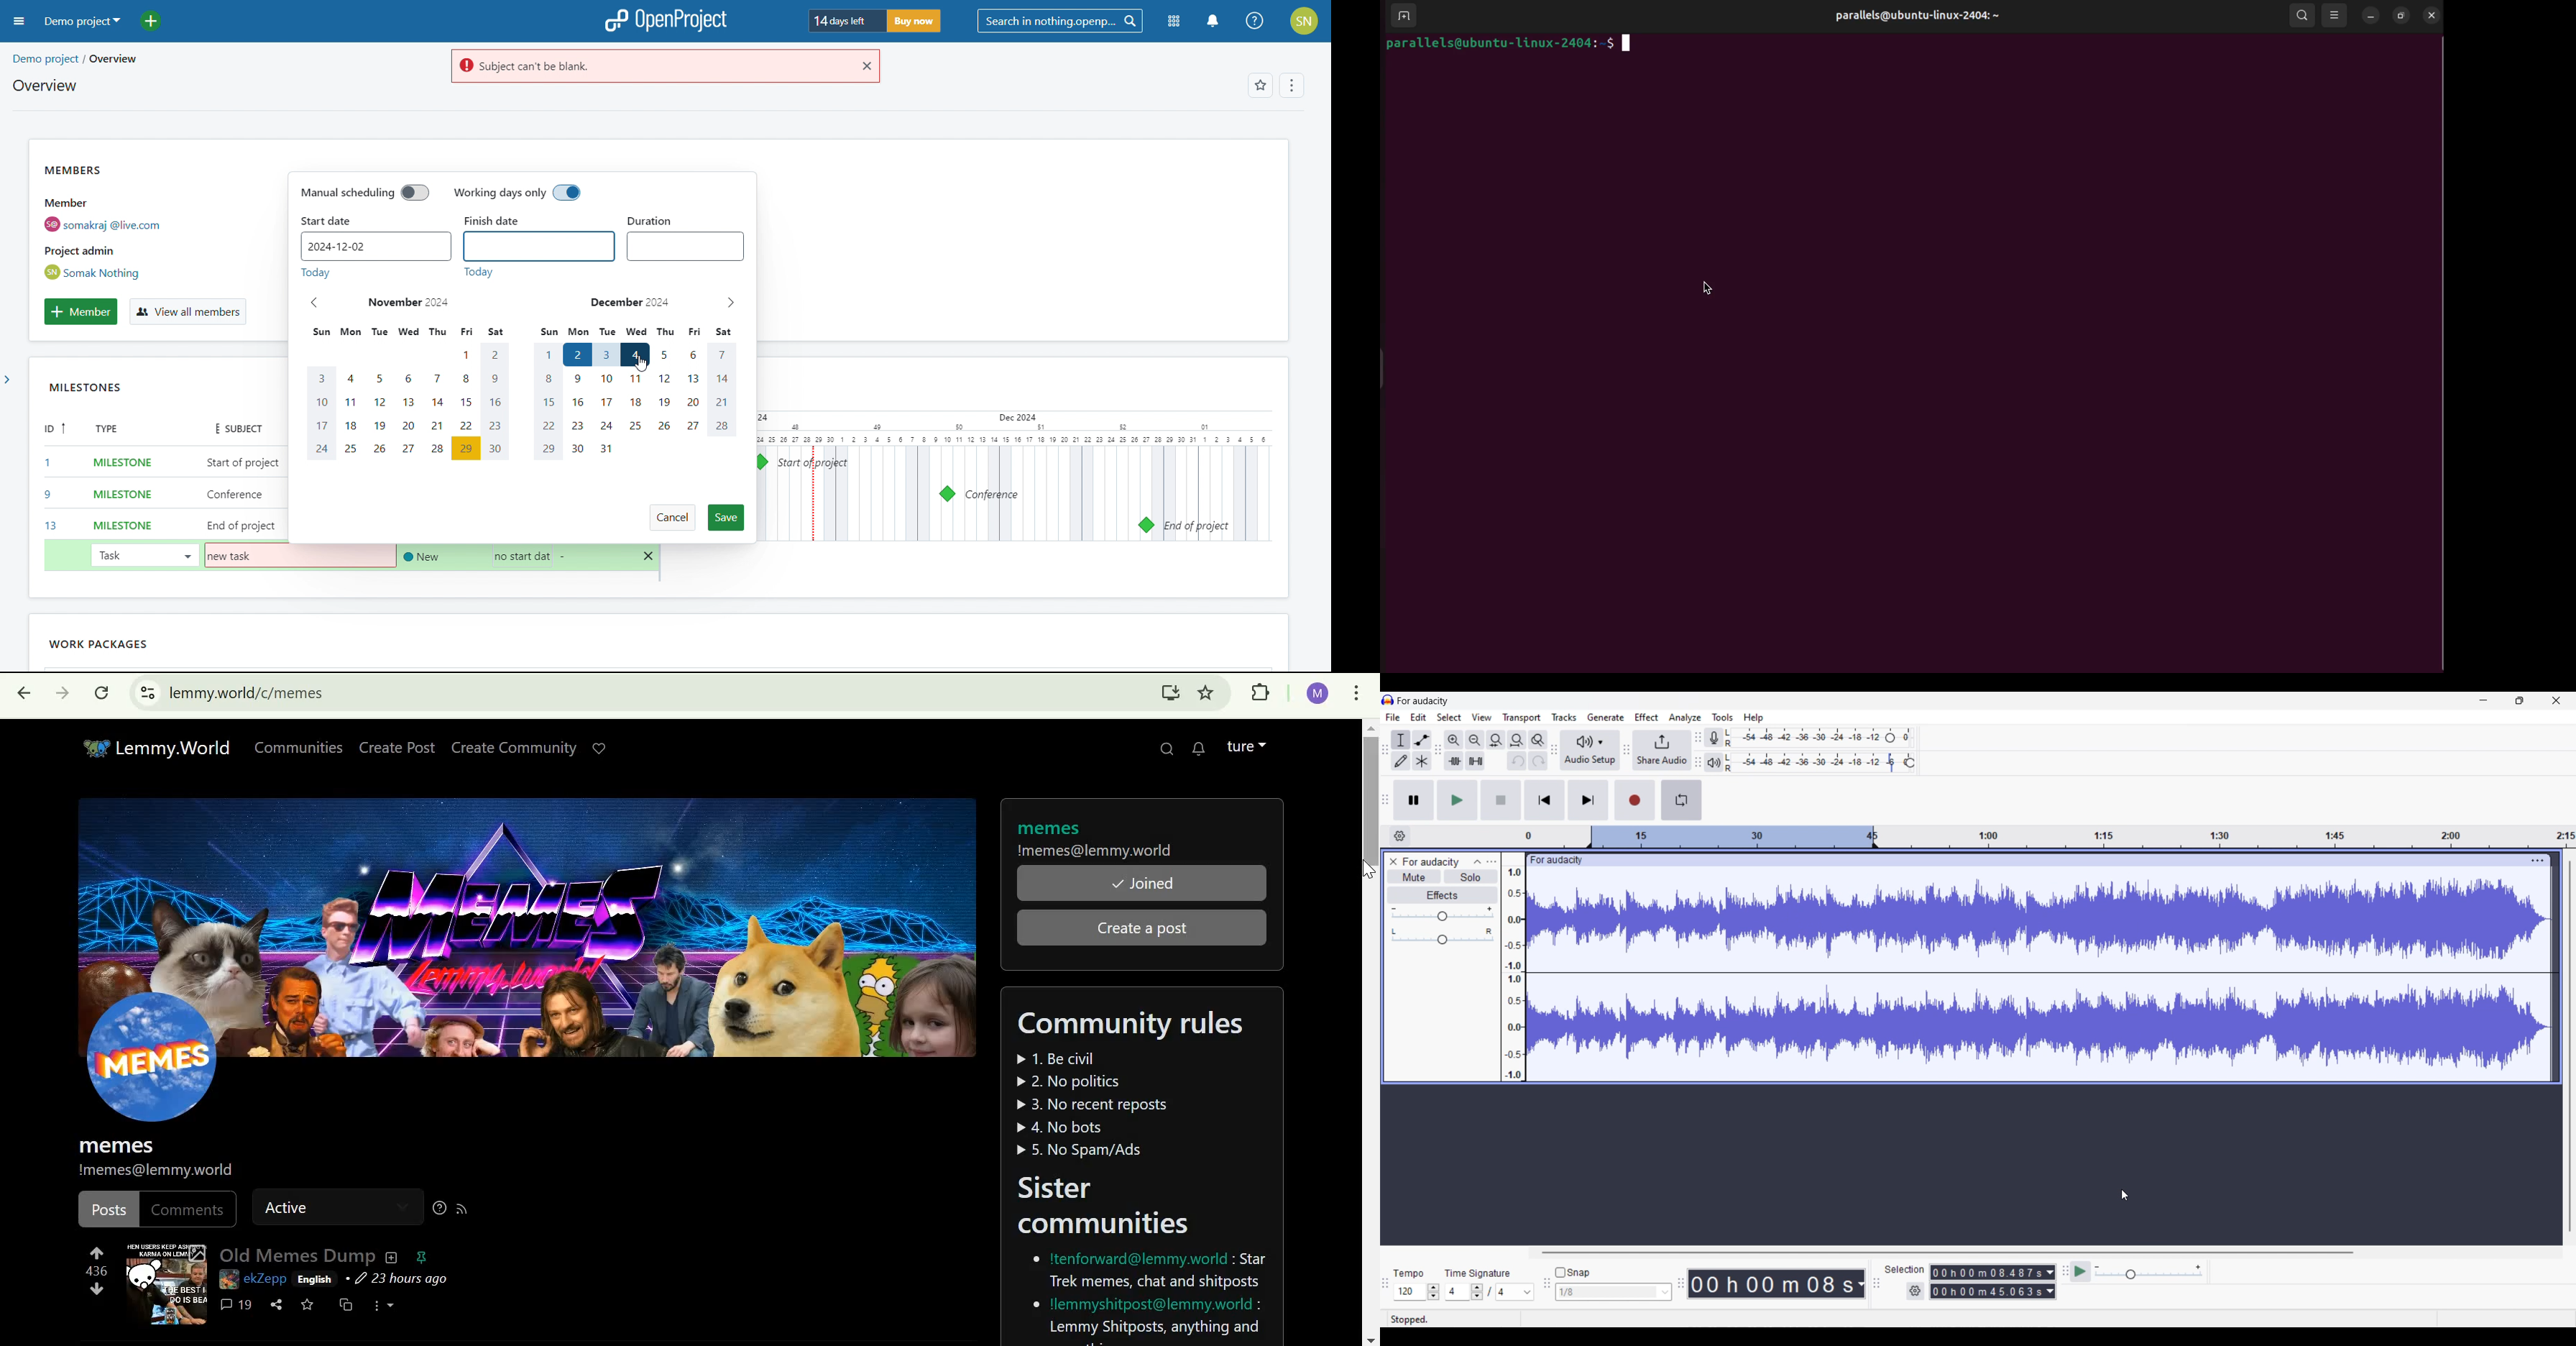  Describe the element at coordinates (1478, 862) in the screenshot. I see `Collapse` at that location.